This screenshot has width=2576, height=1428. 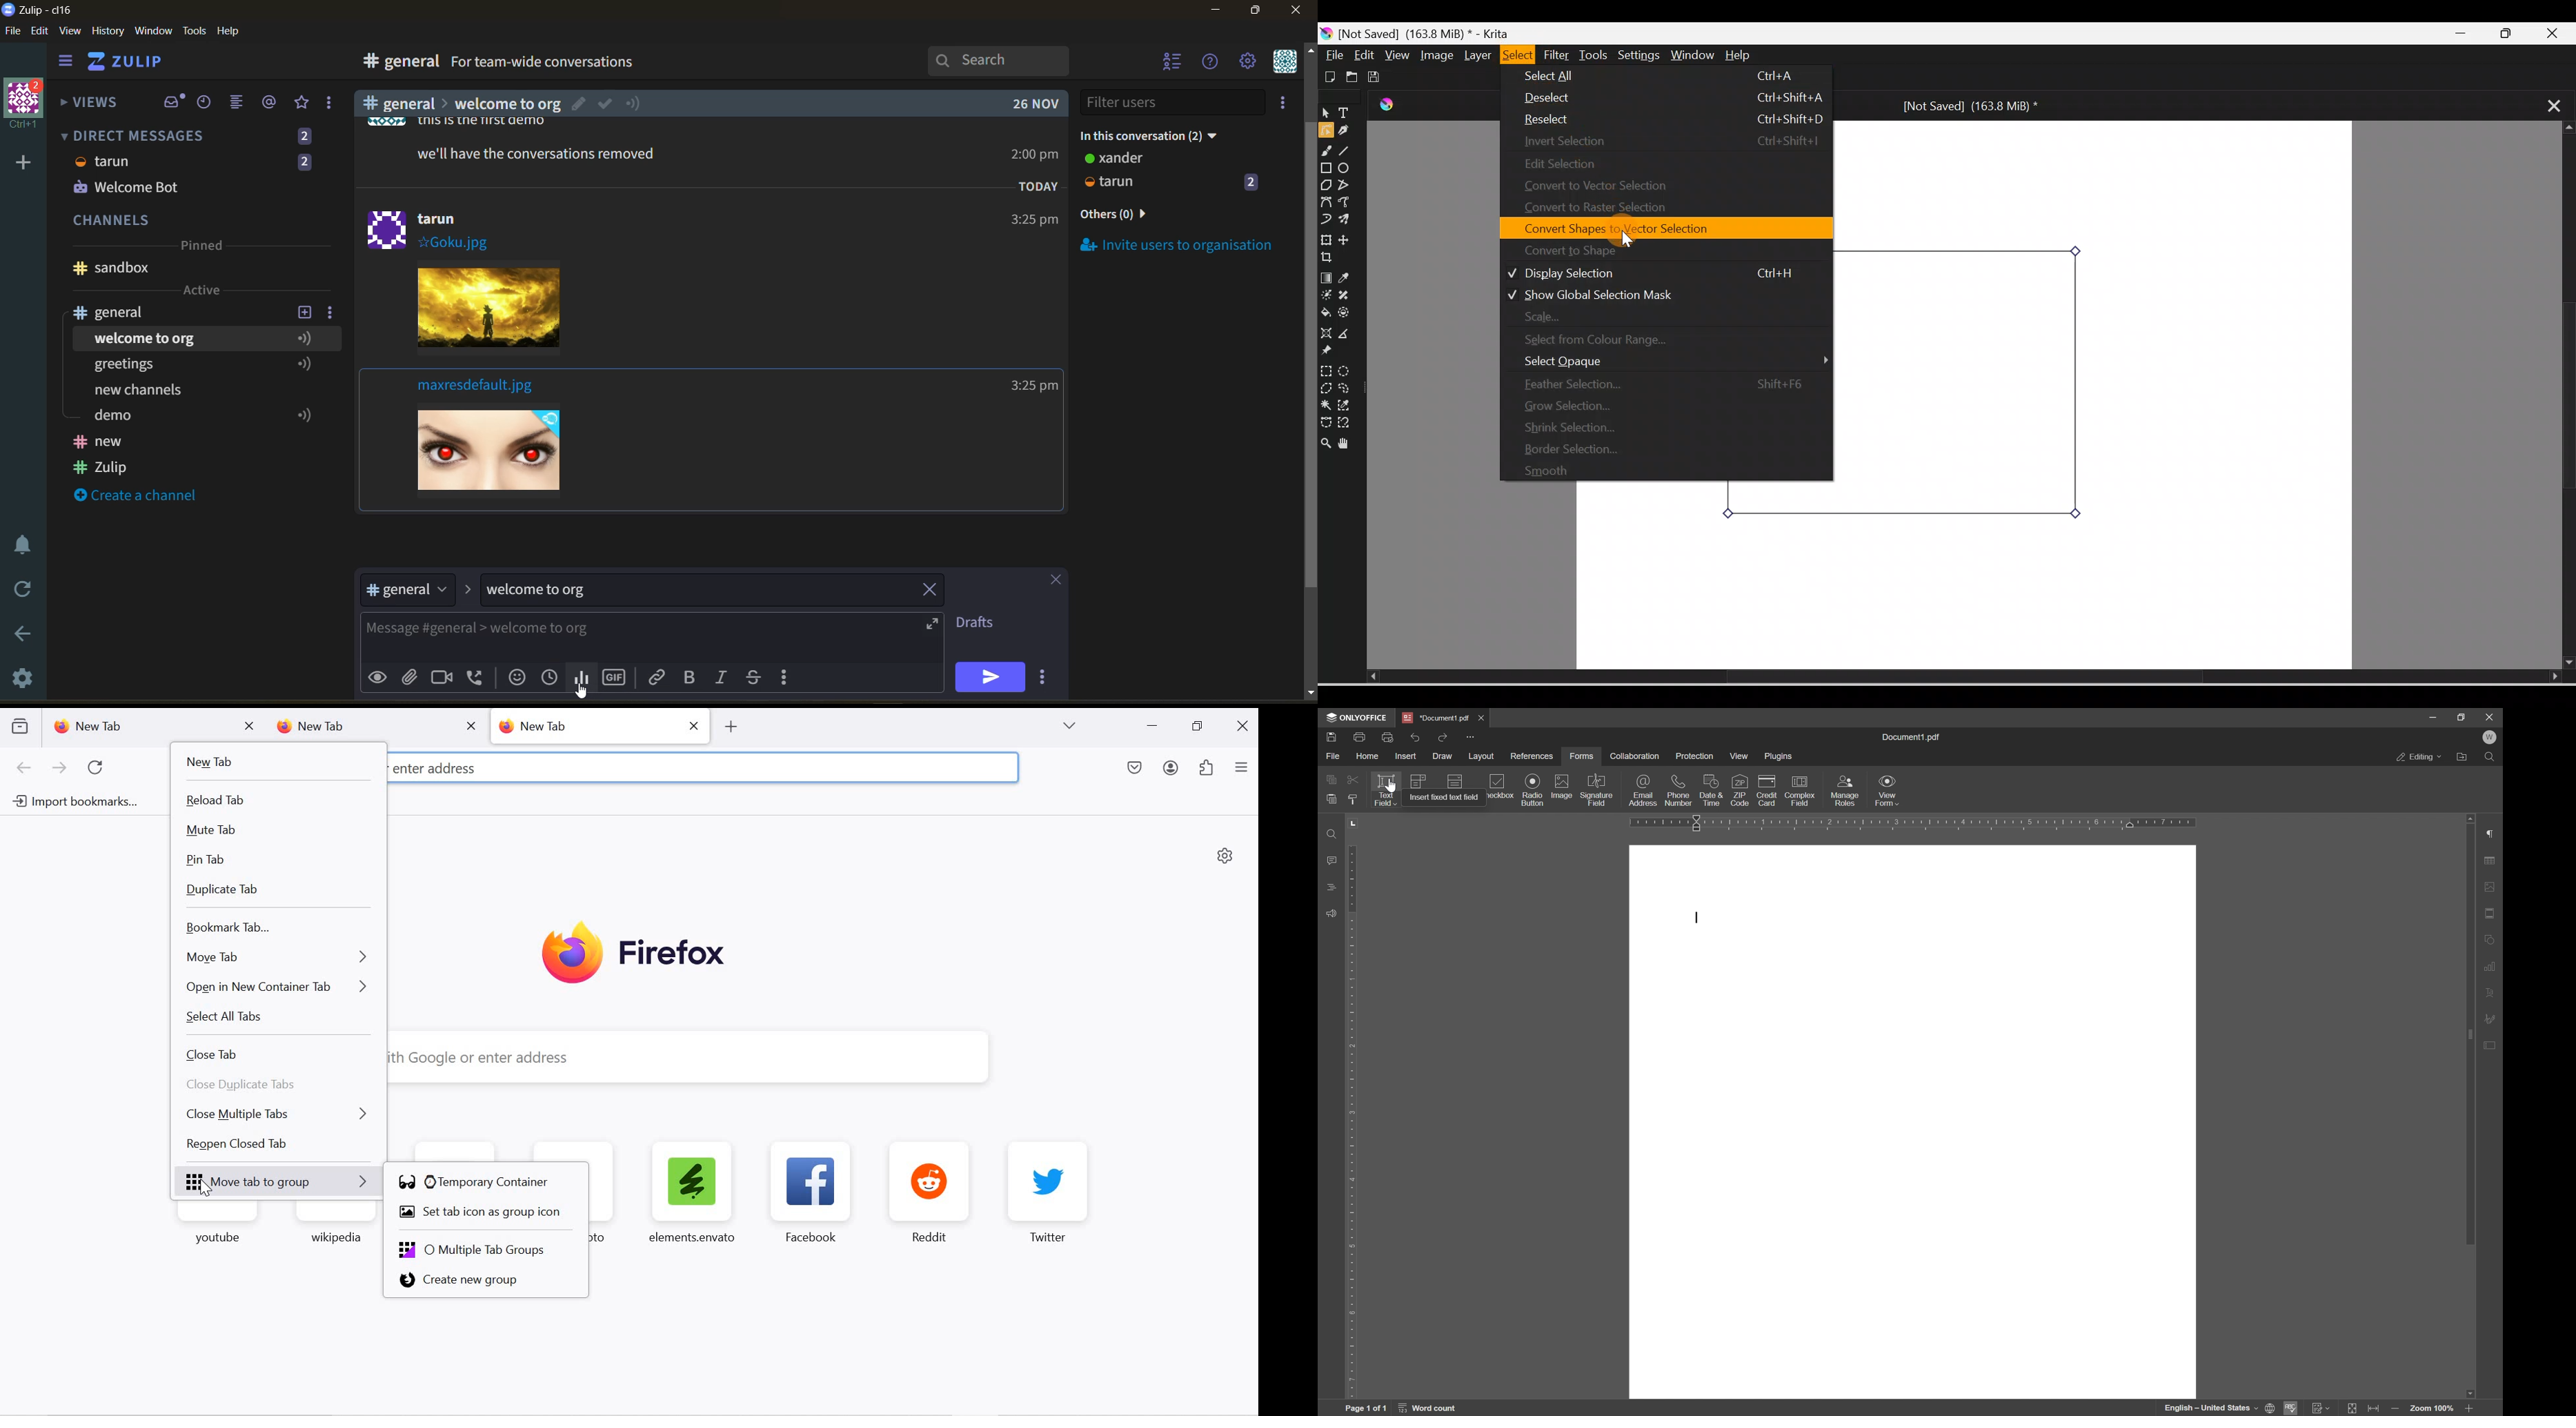 What do you see at coordinates (1416, 737) in the screenshot?
I see `undo` at bounding box center [1416, 737].